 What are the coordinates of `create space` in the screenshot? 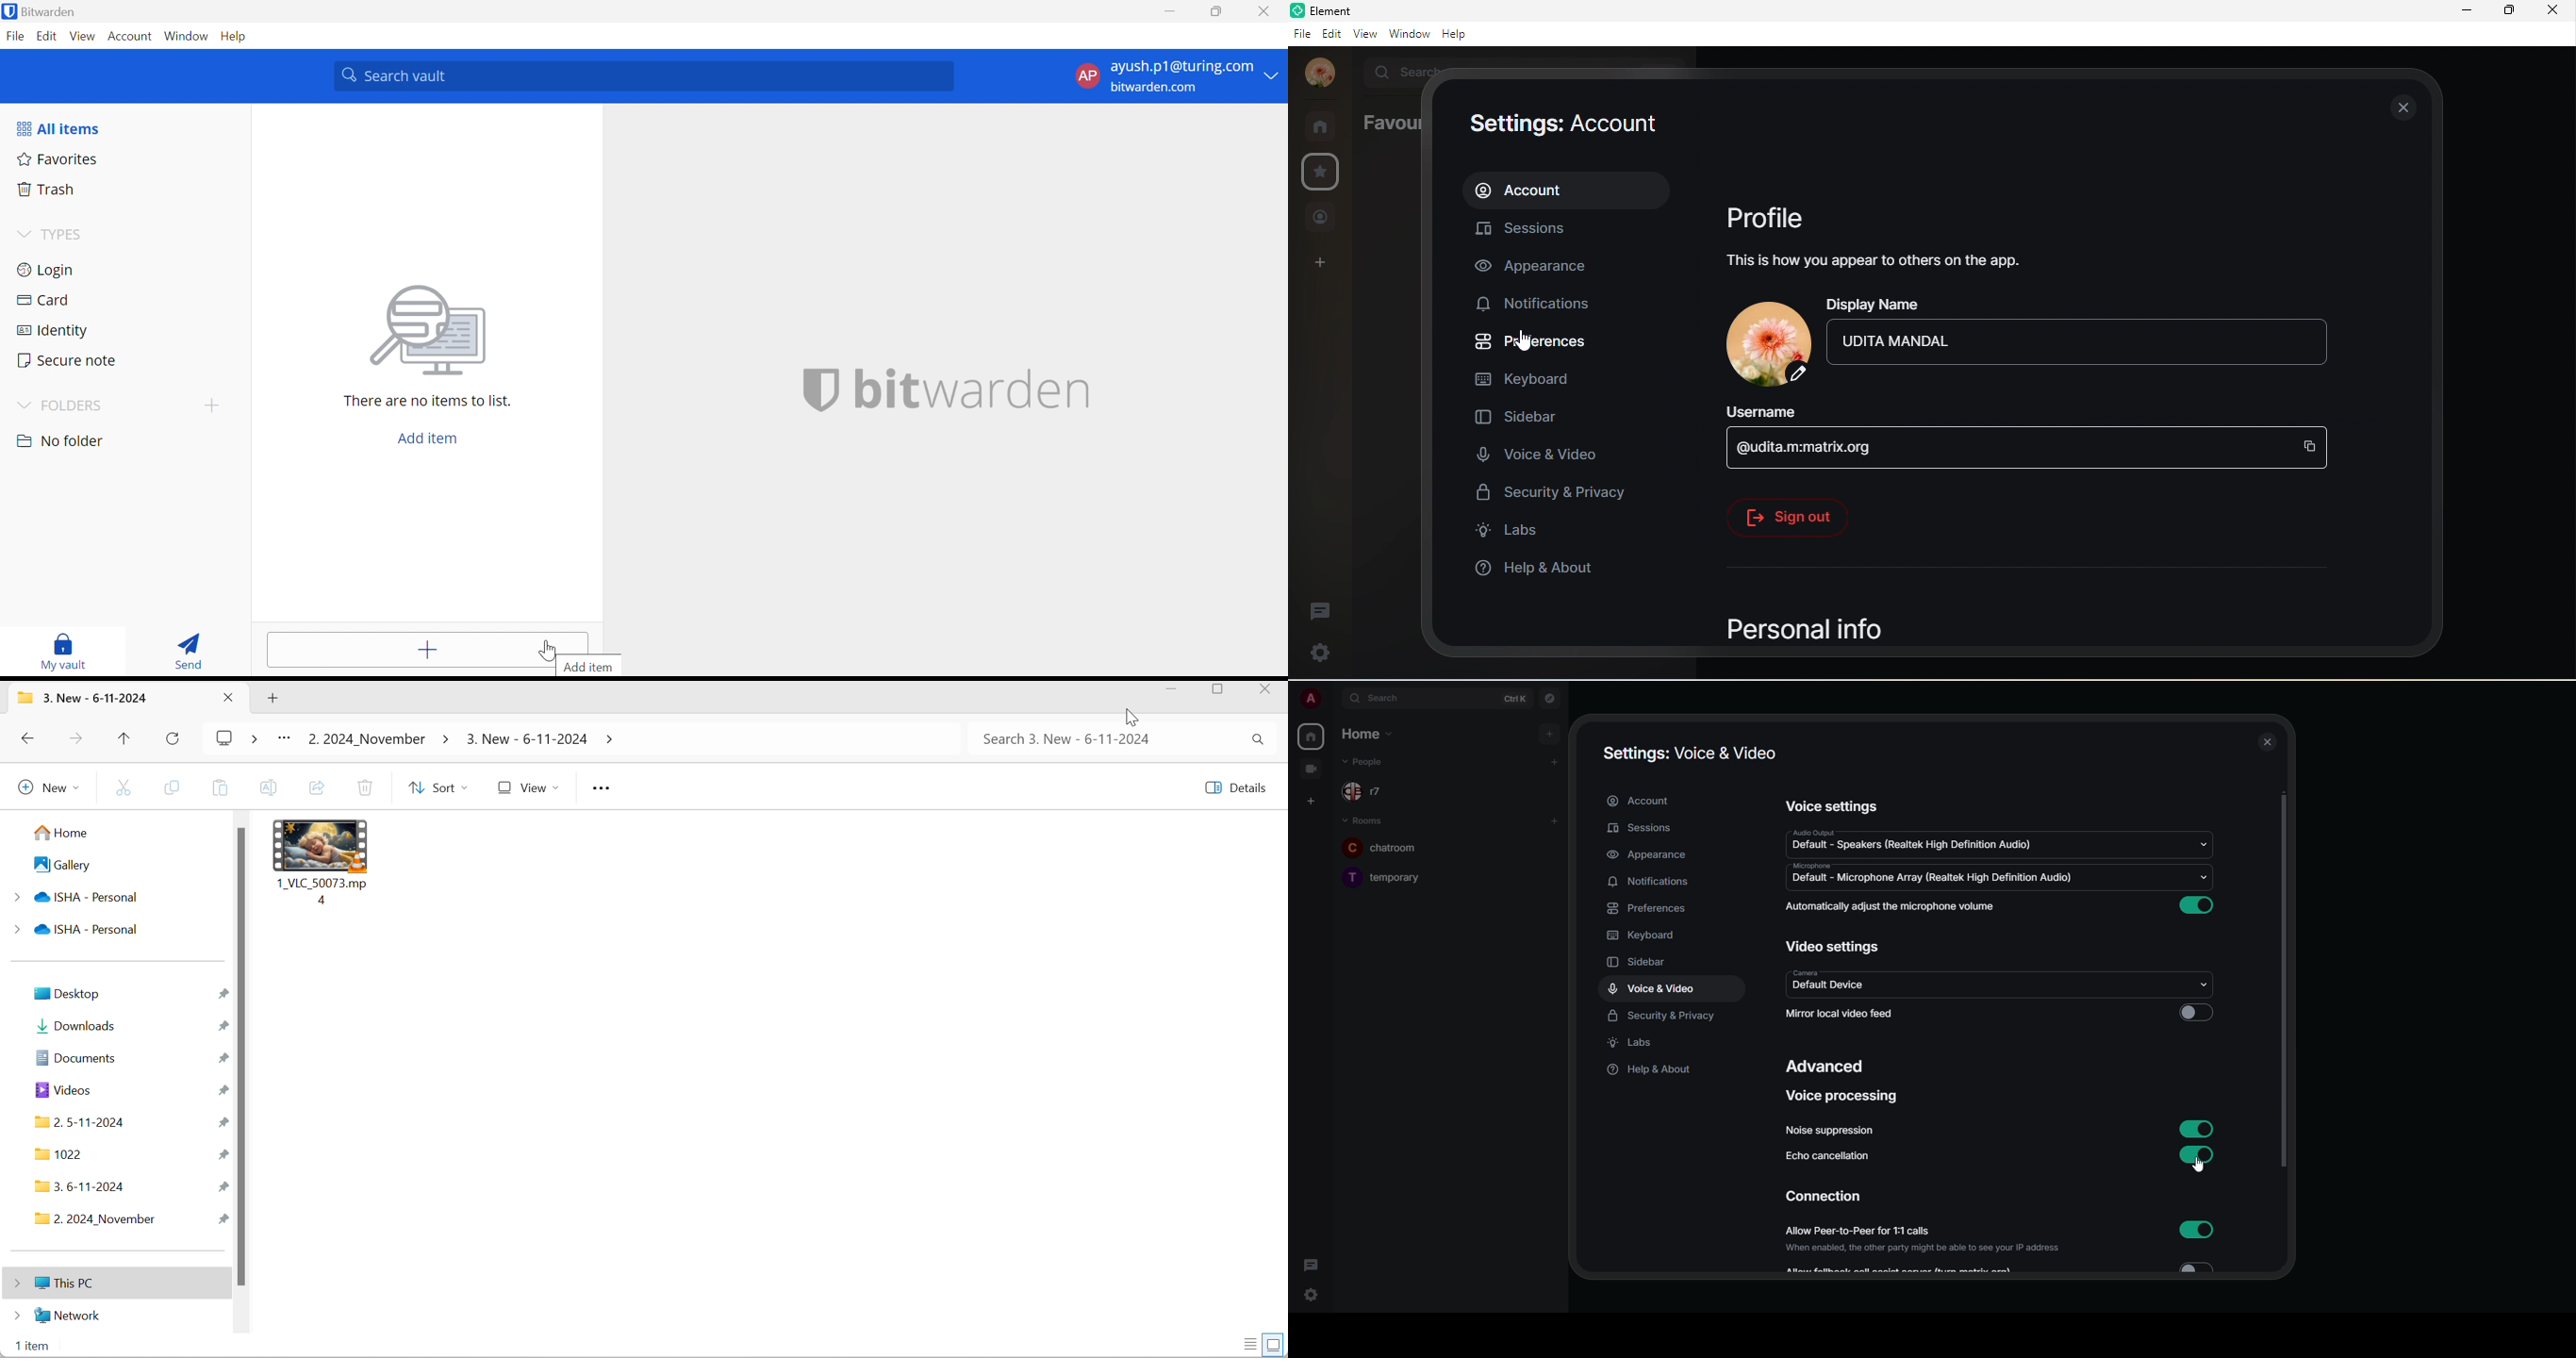 It's located at (1314, 800).